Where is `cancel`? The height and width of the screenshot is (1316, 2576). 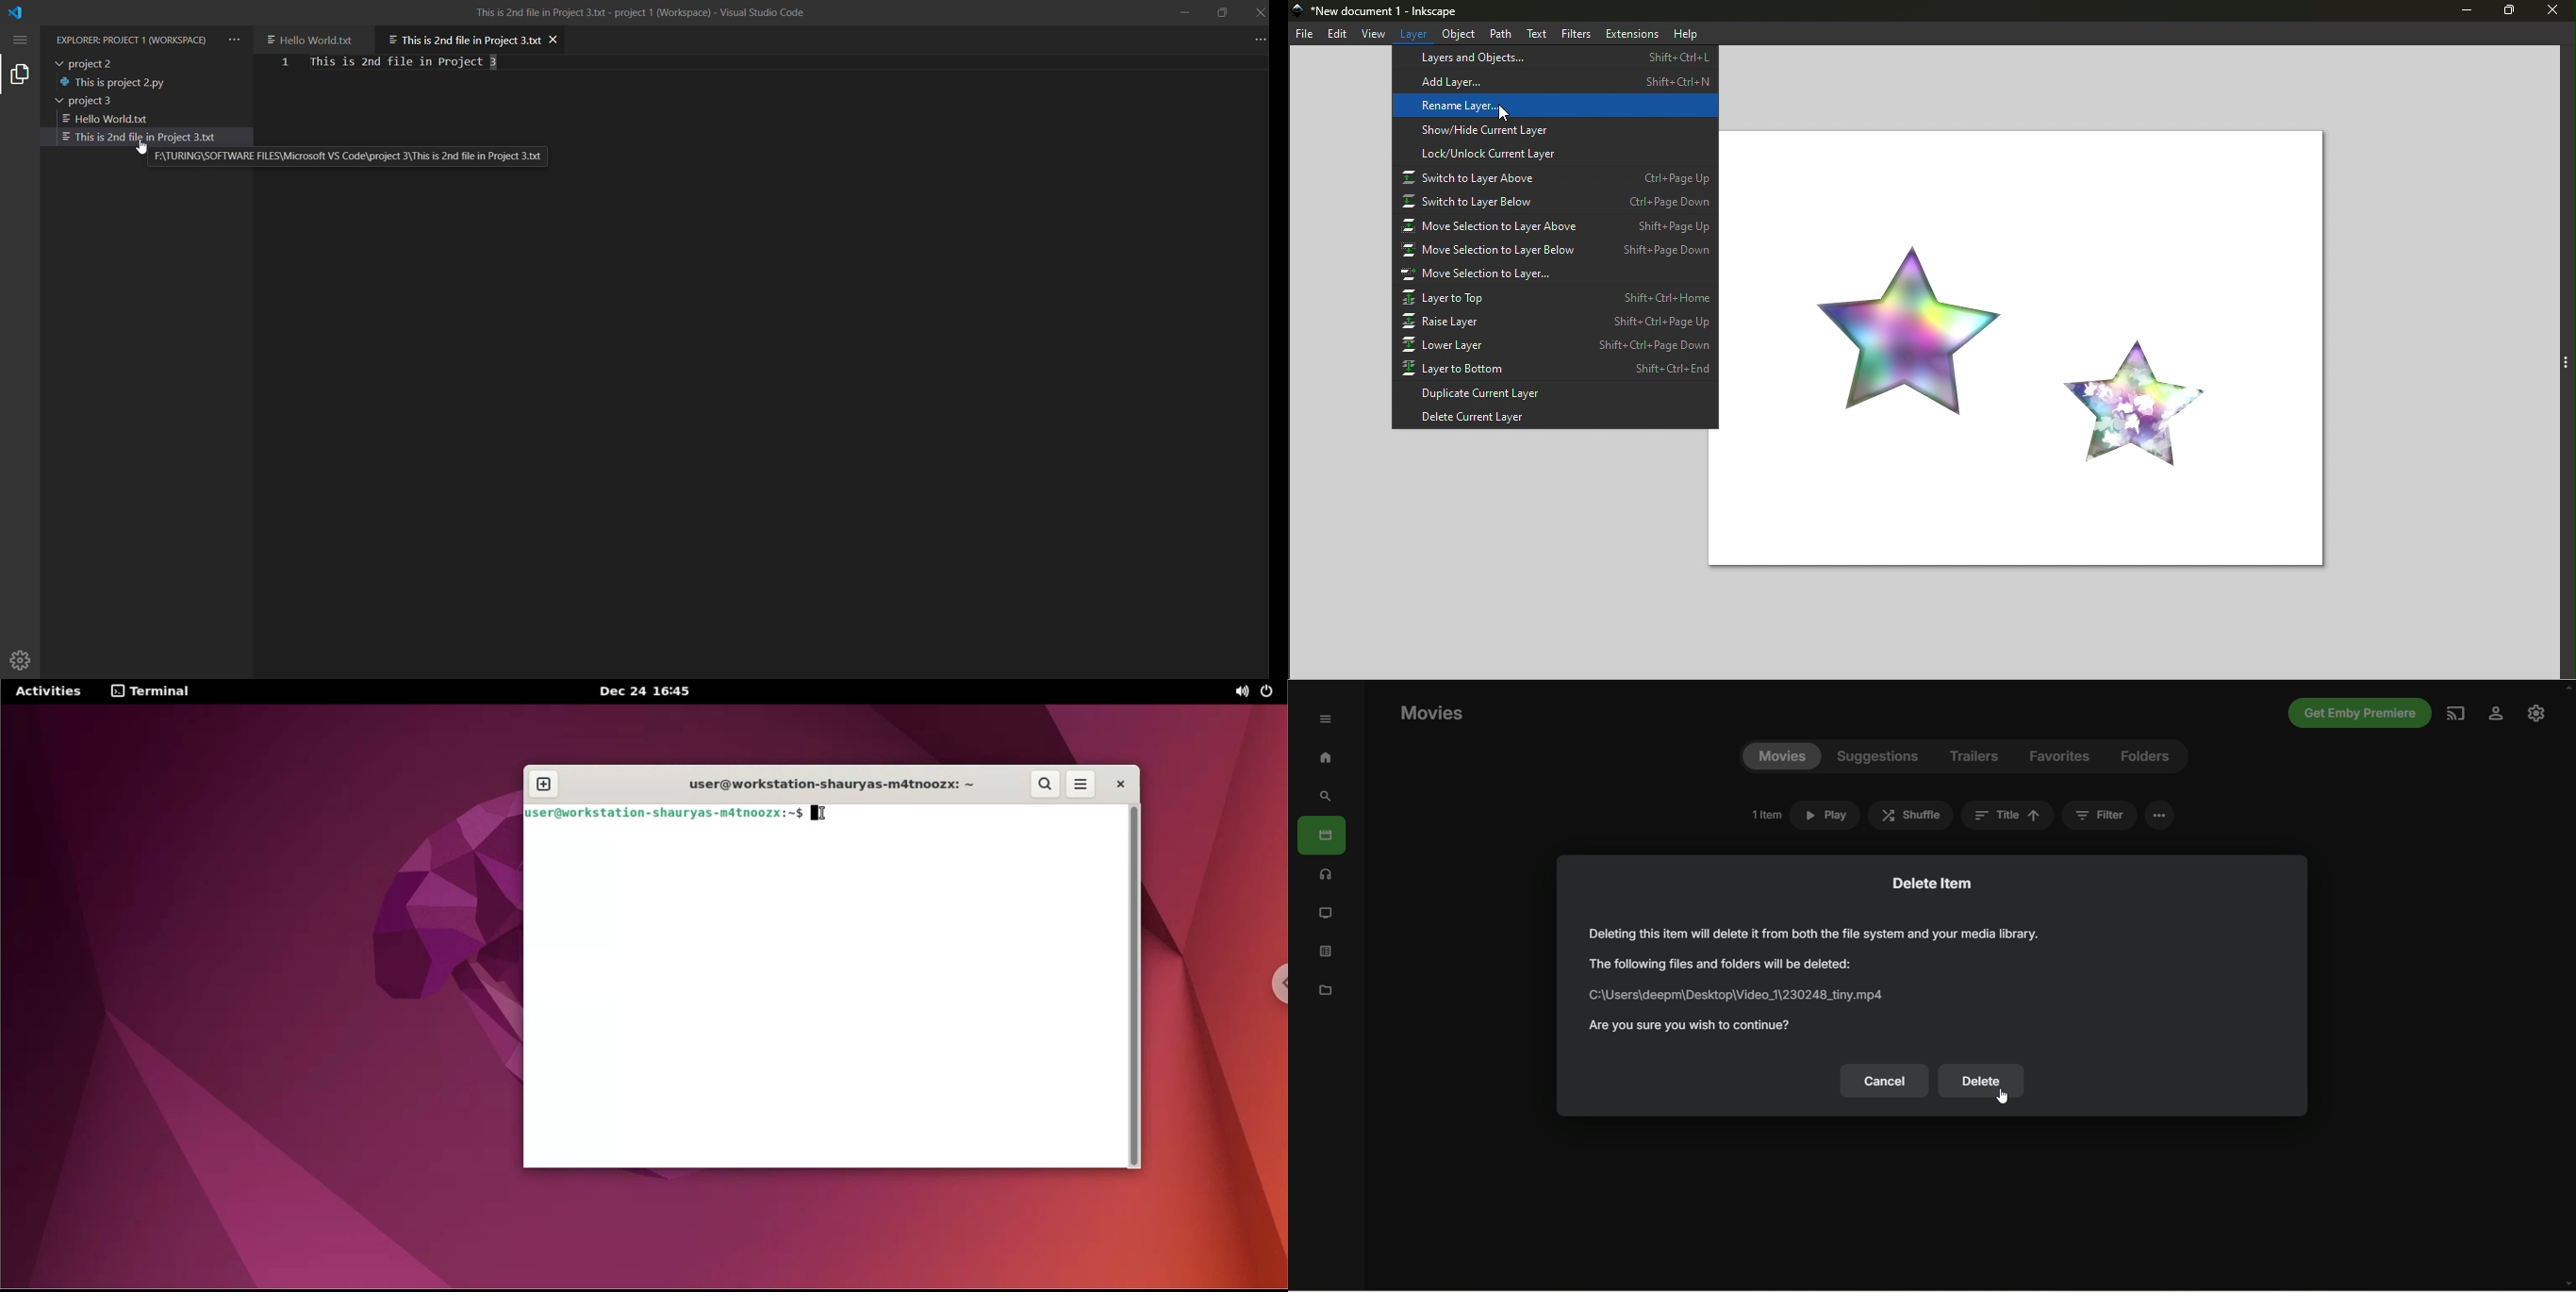 cancel is located at coordinates (1884, 1081).